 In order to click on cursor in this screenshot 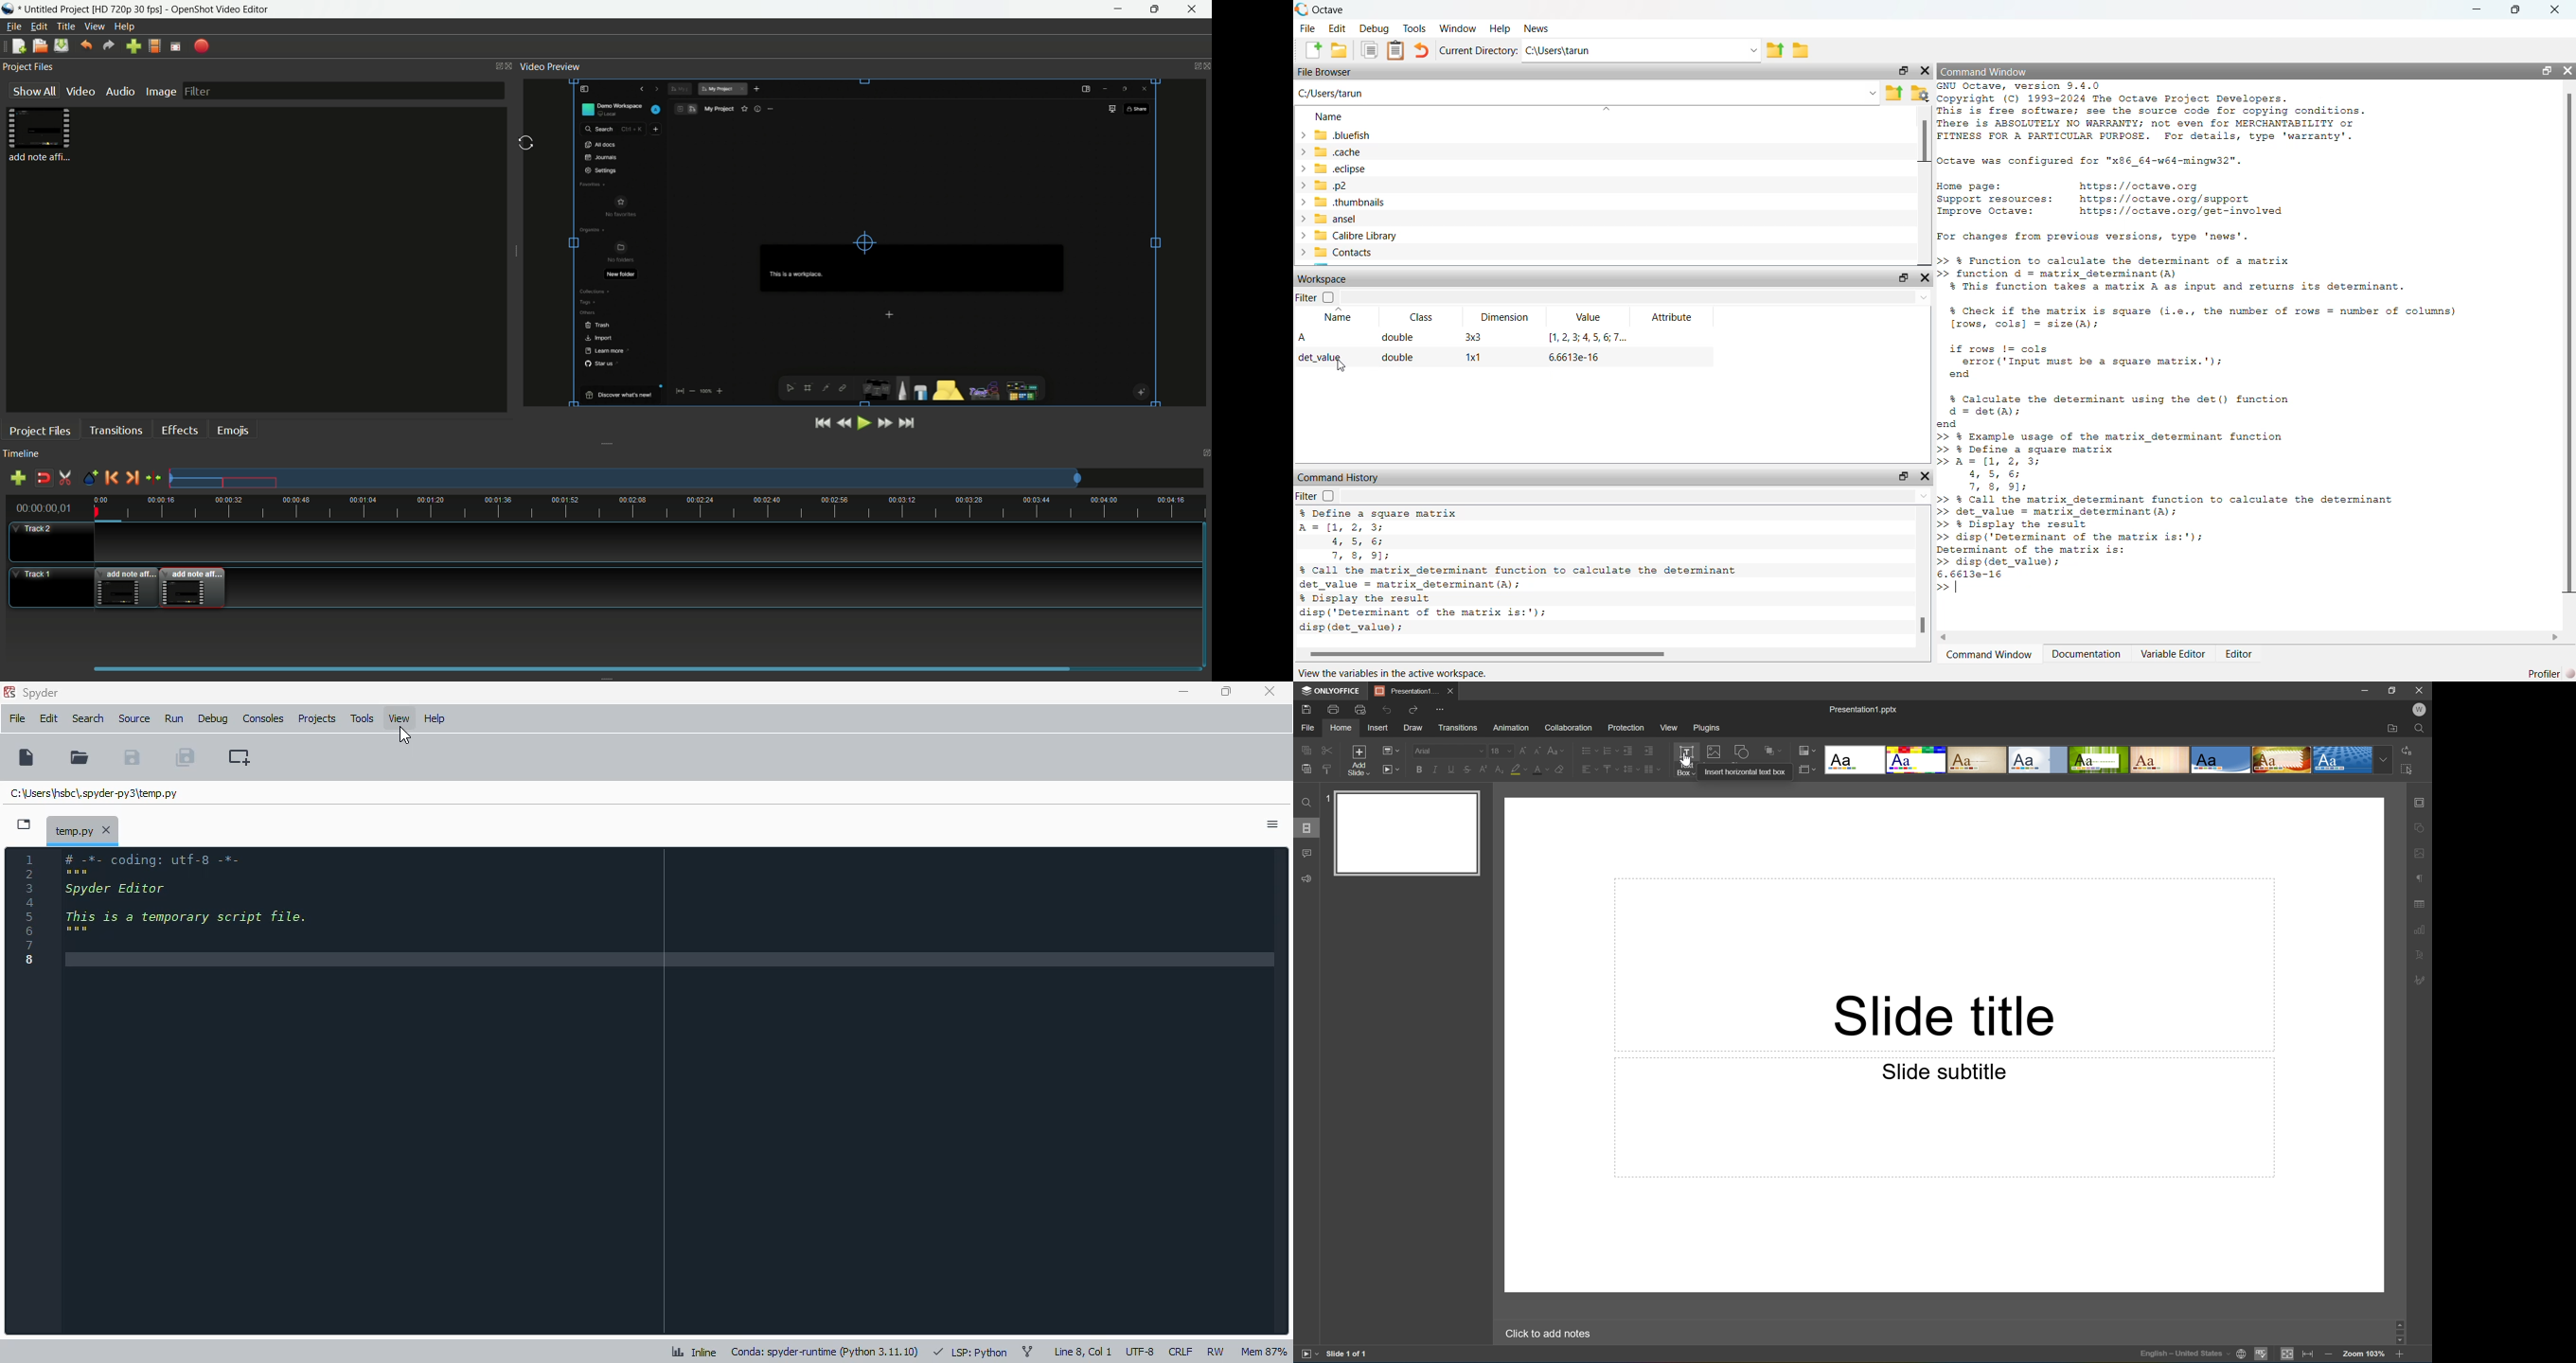, I will do `click(406, 736)`.